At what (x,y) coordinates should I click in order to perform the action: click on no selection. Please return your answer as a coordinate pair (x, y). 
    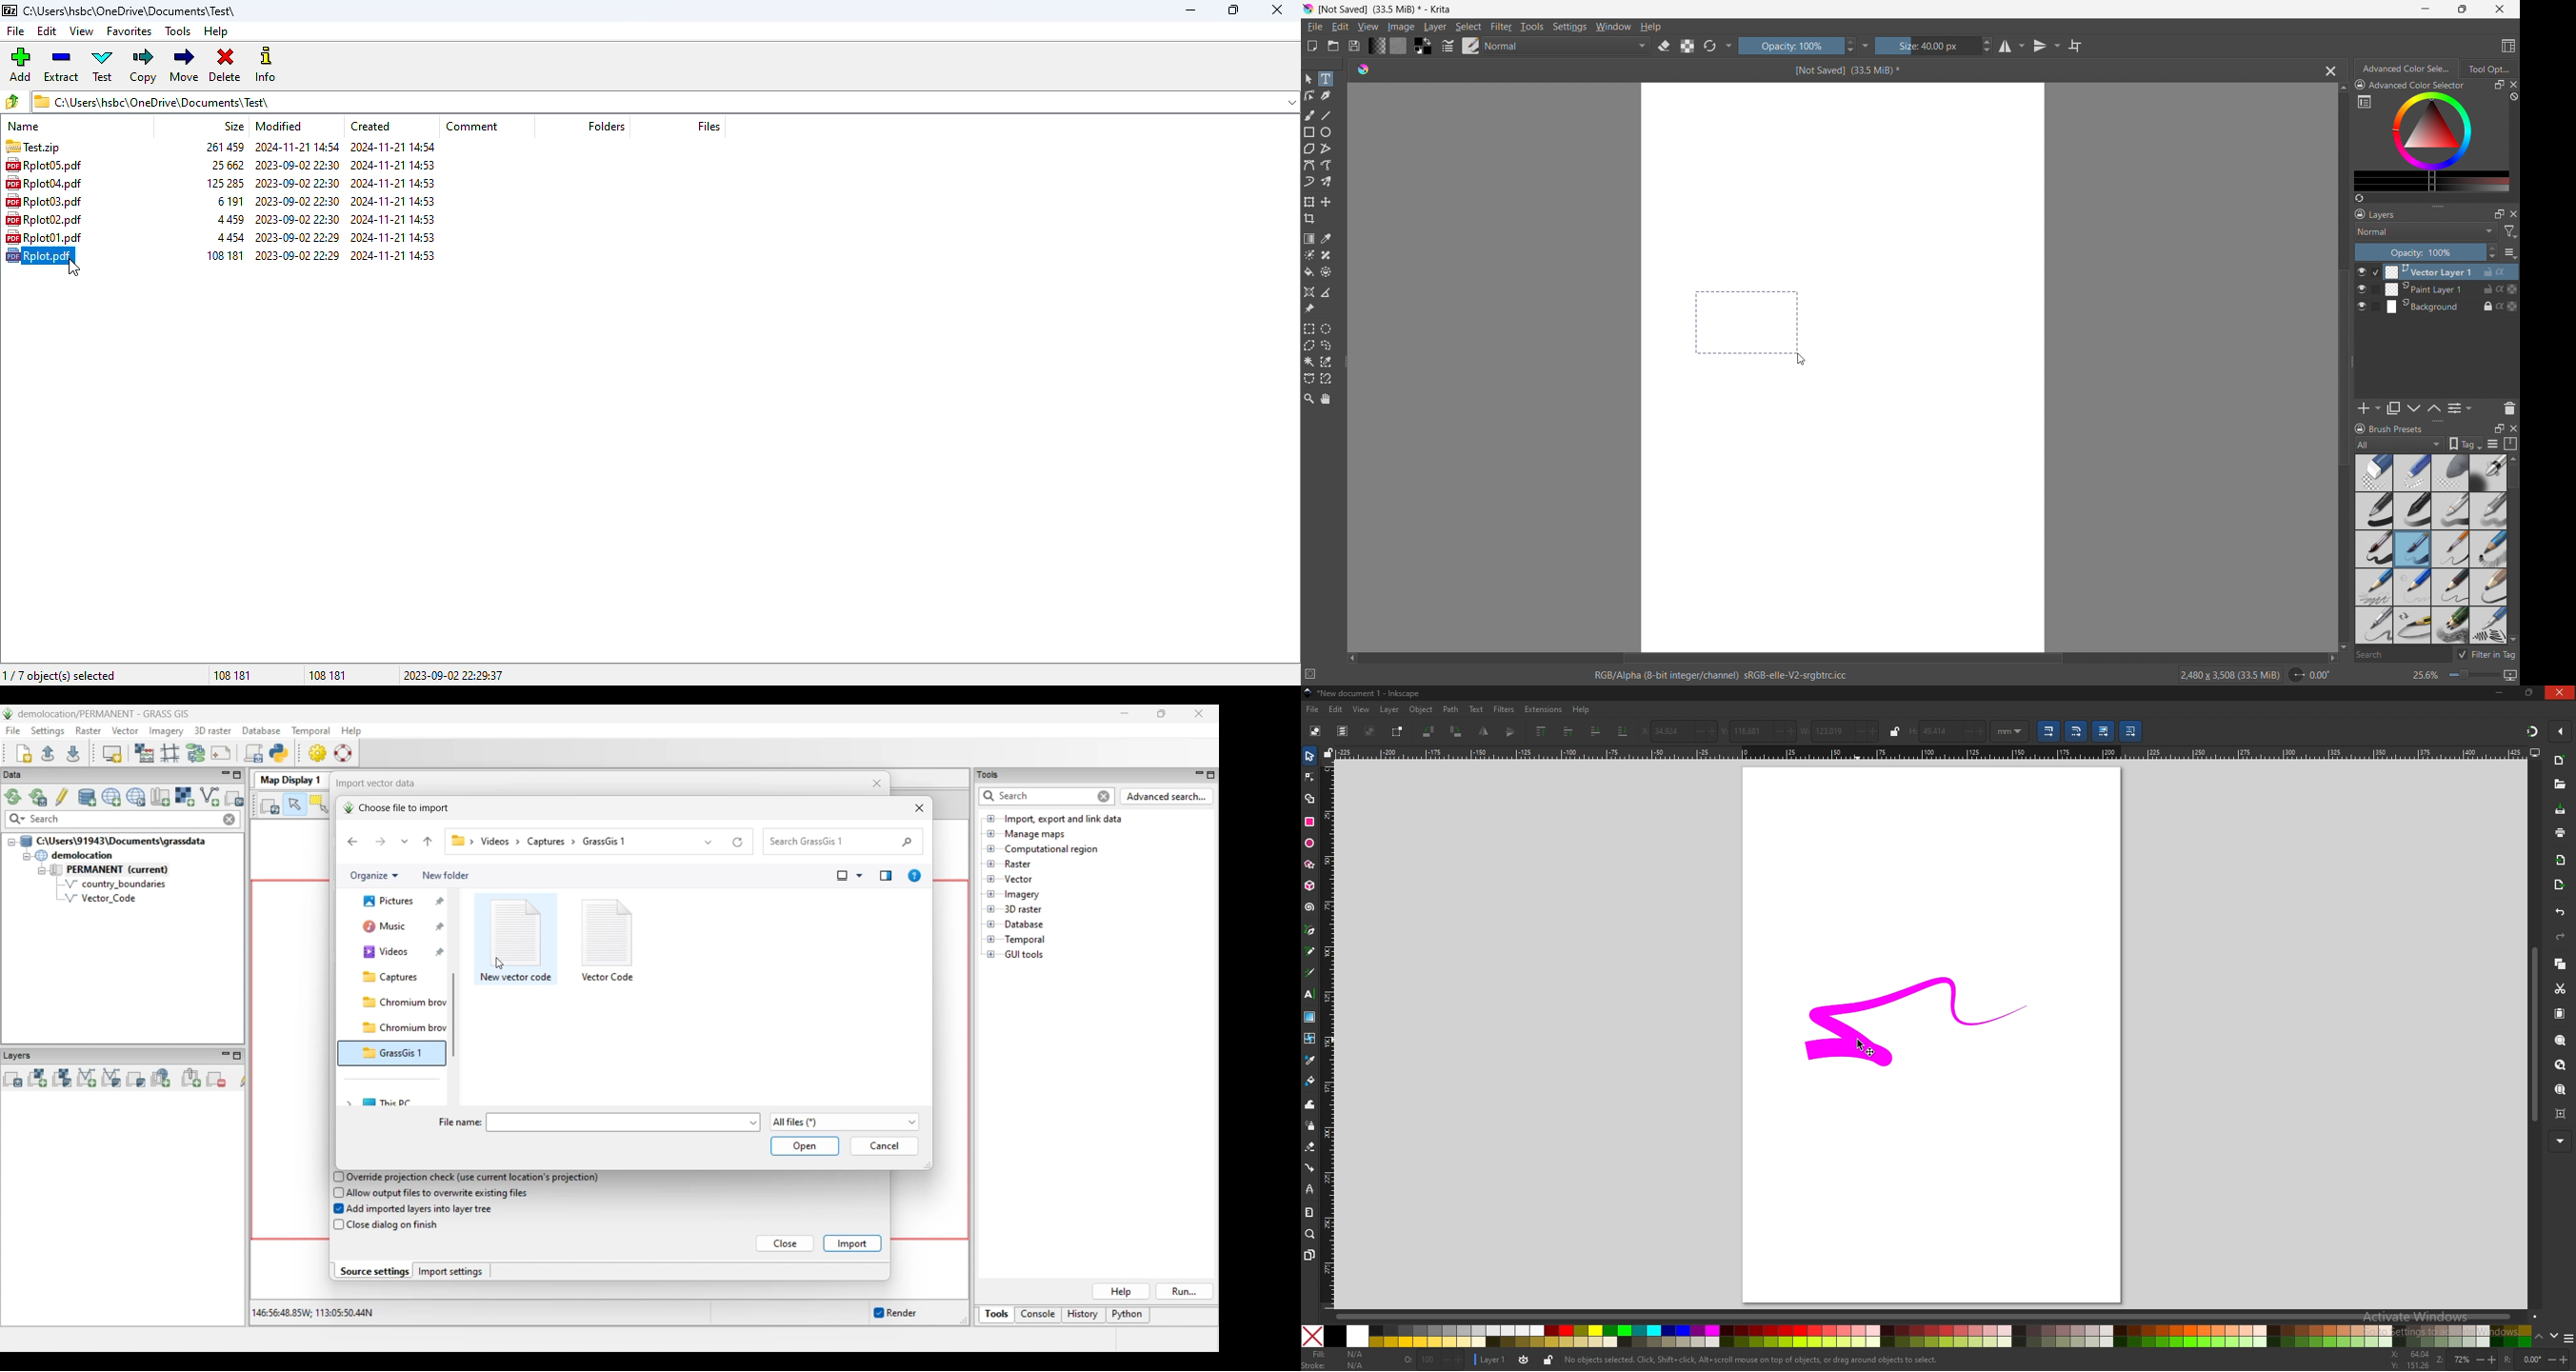
    Looking at the image, I should click on (1316, 672).